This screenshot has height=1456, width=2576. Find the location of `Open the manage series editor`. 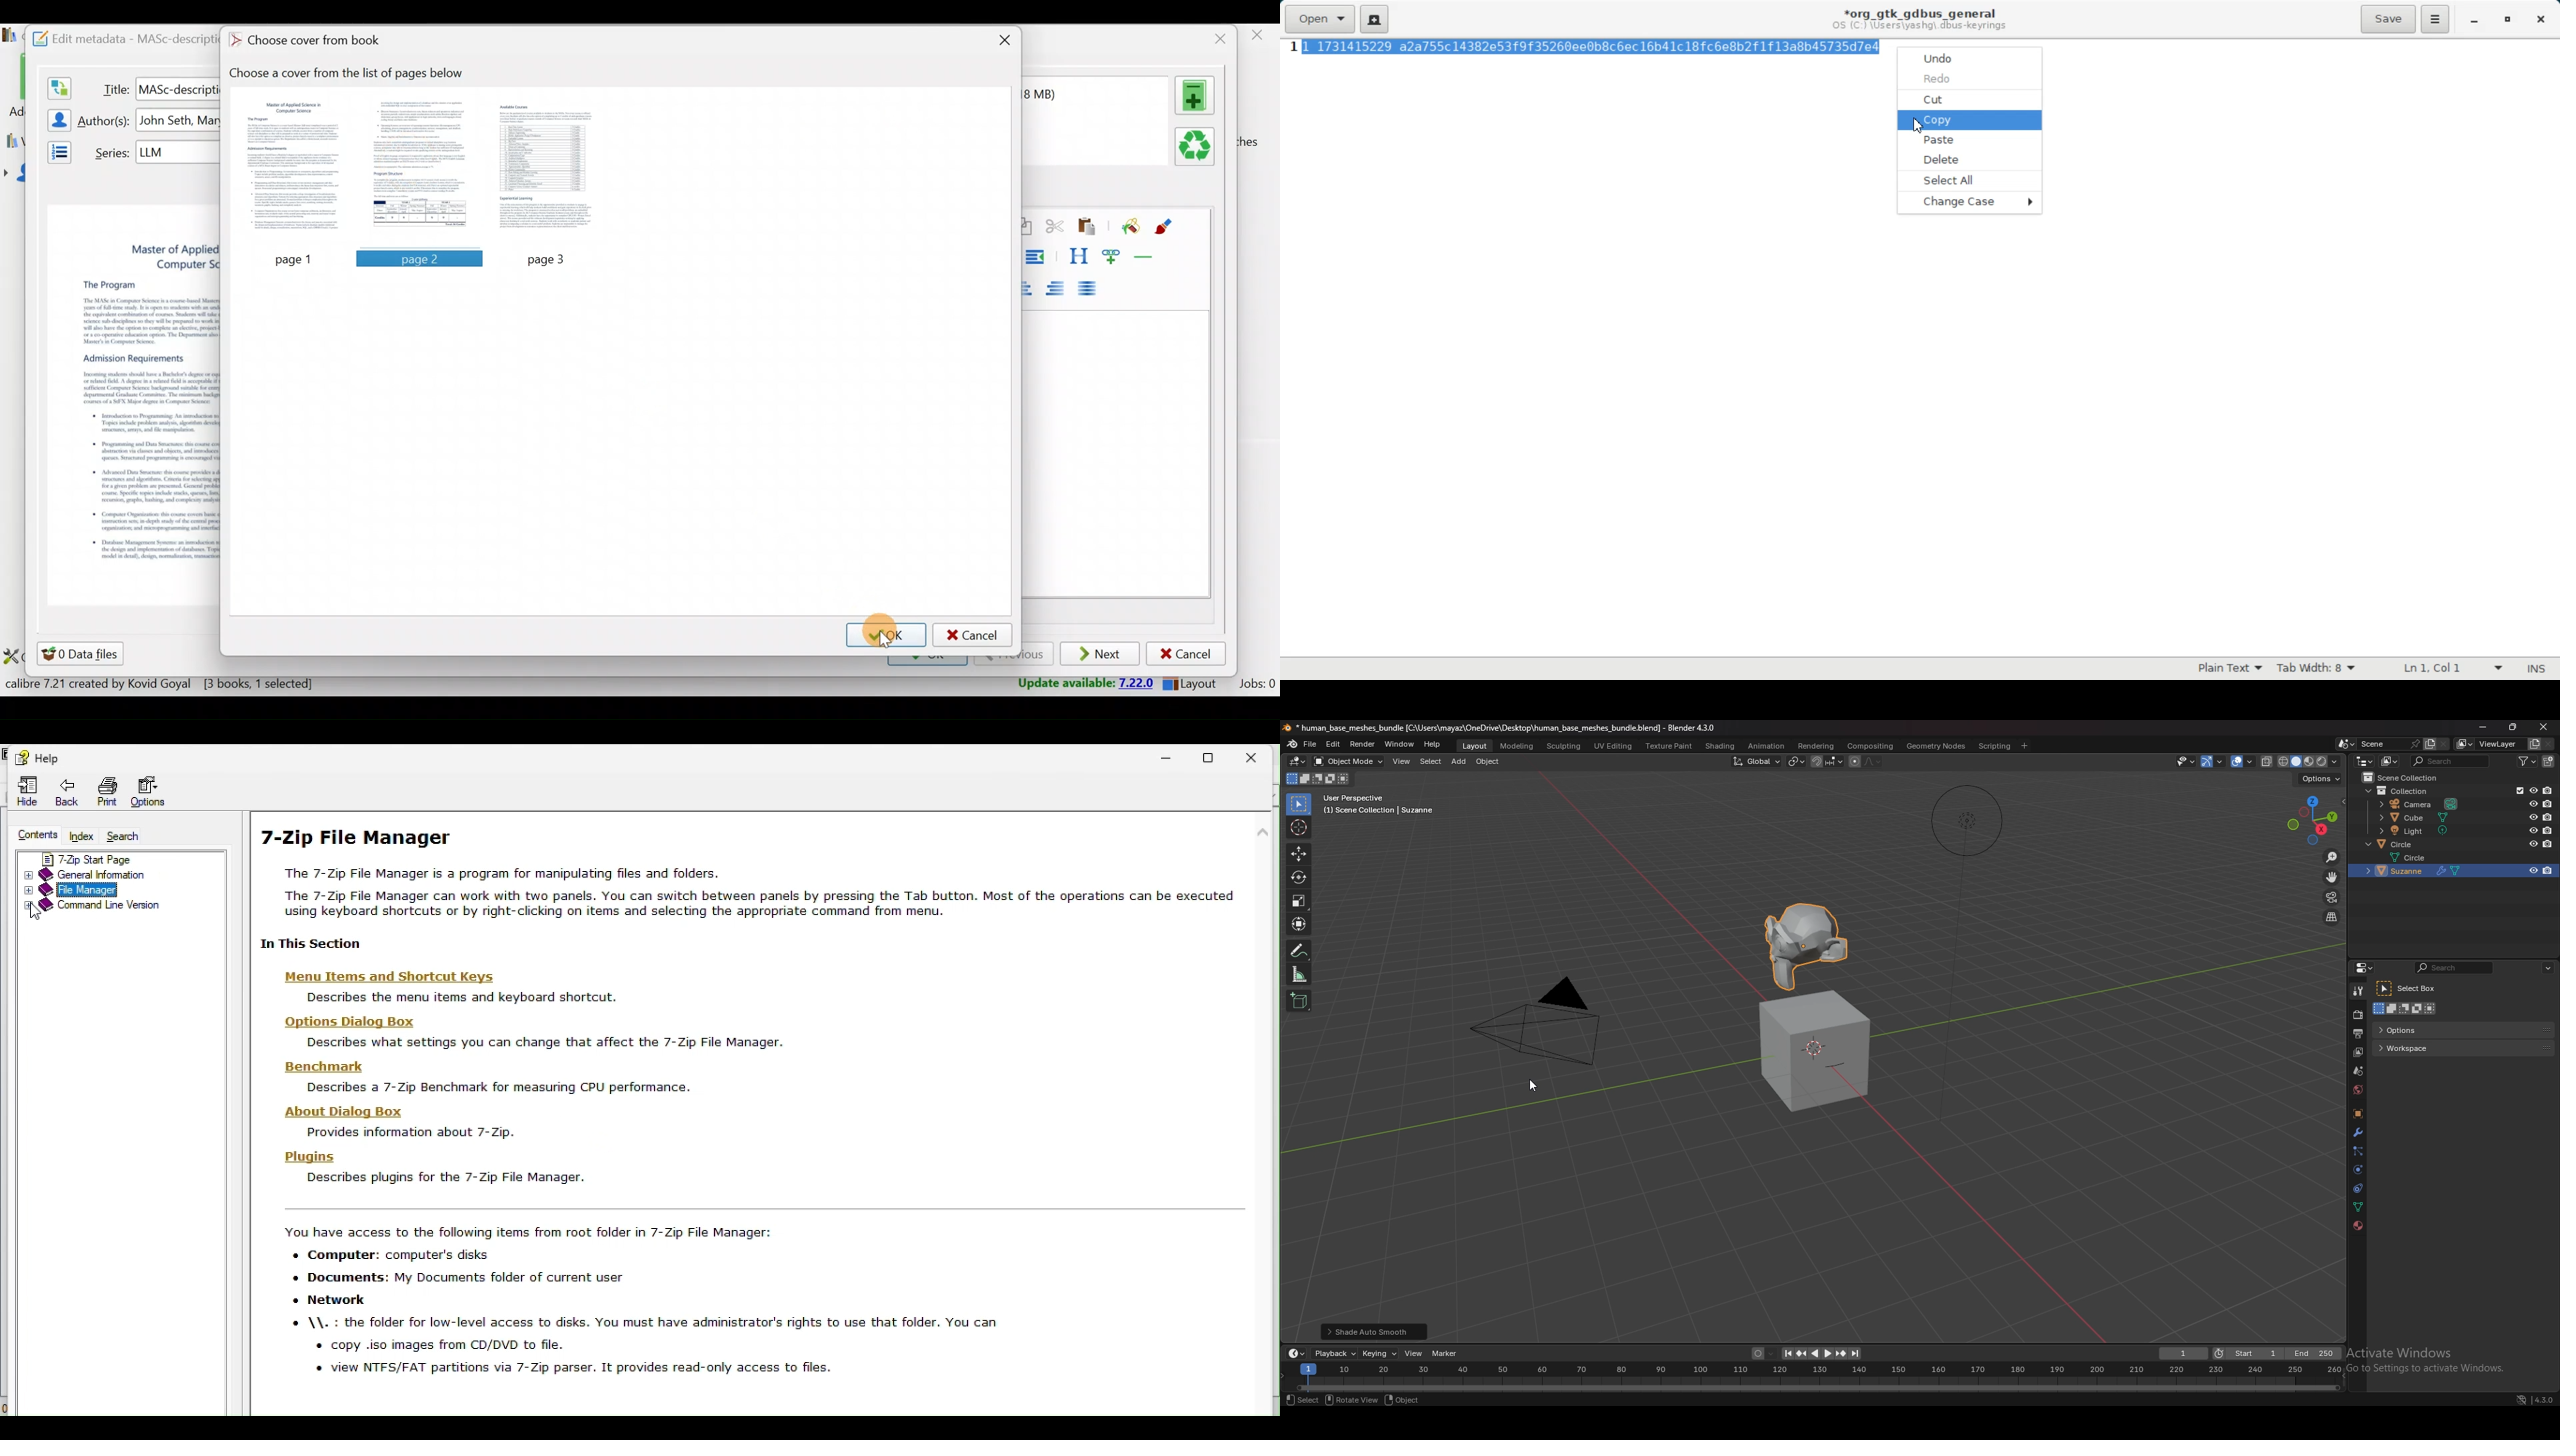

Open the manage series editor is located at coordinates (55, 150).